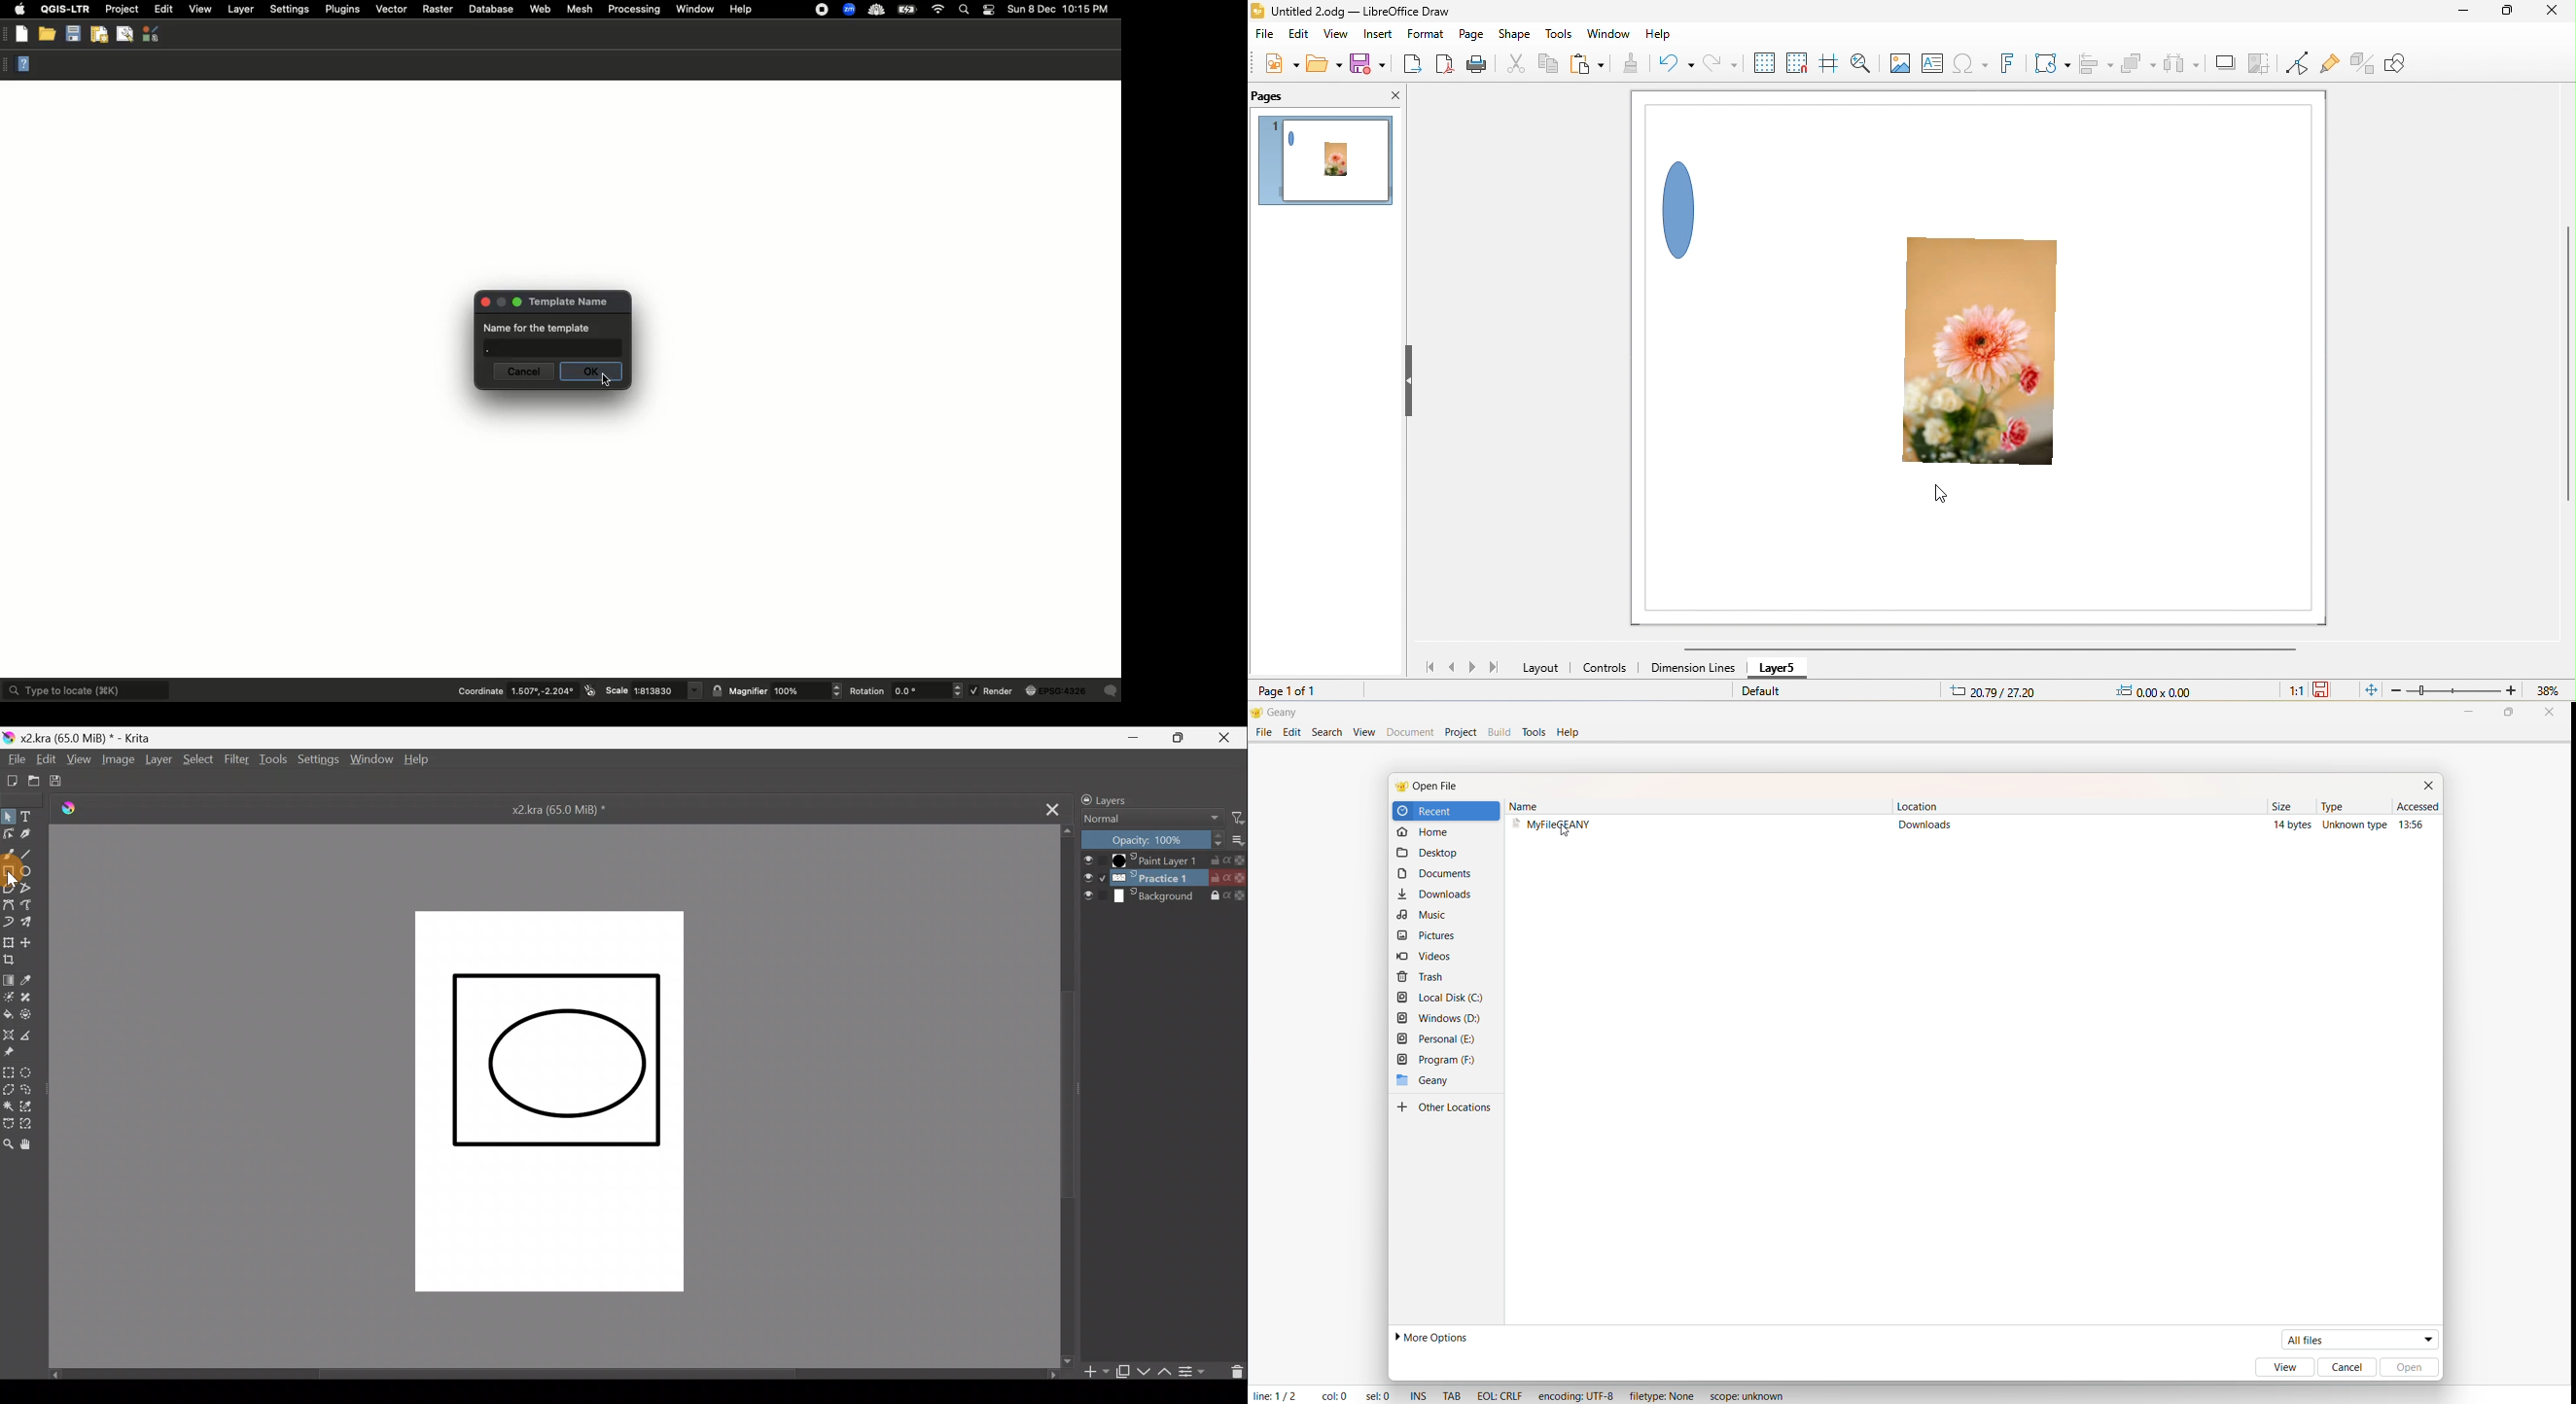  I want to click on windows D, so click(1440, 1018).